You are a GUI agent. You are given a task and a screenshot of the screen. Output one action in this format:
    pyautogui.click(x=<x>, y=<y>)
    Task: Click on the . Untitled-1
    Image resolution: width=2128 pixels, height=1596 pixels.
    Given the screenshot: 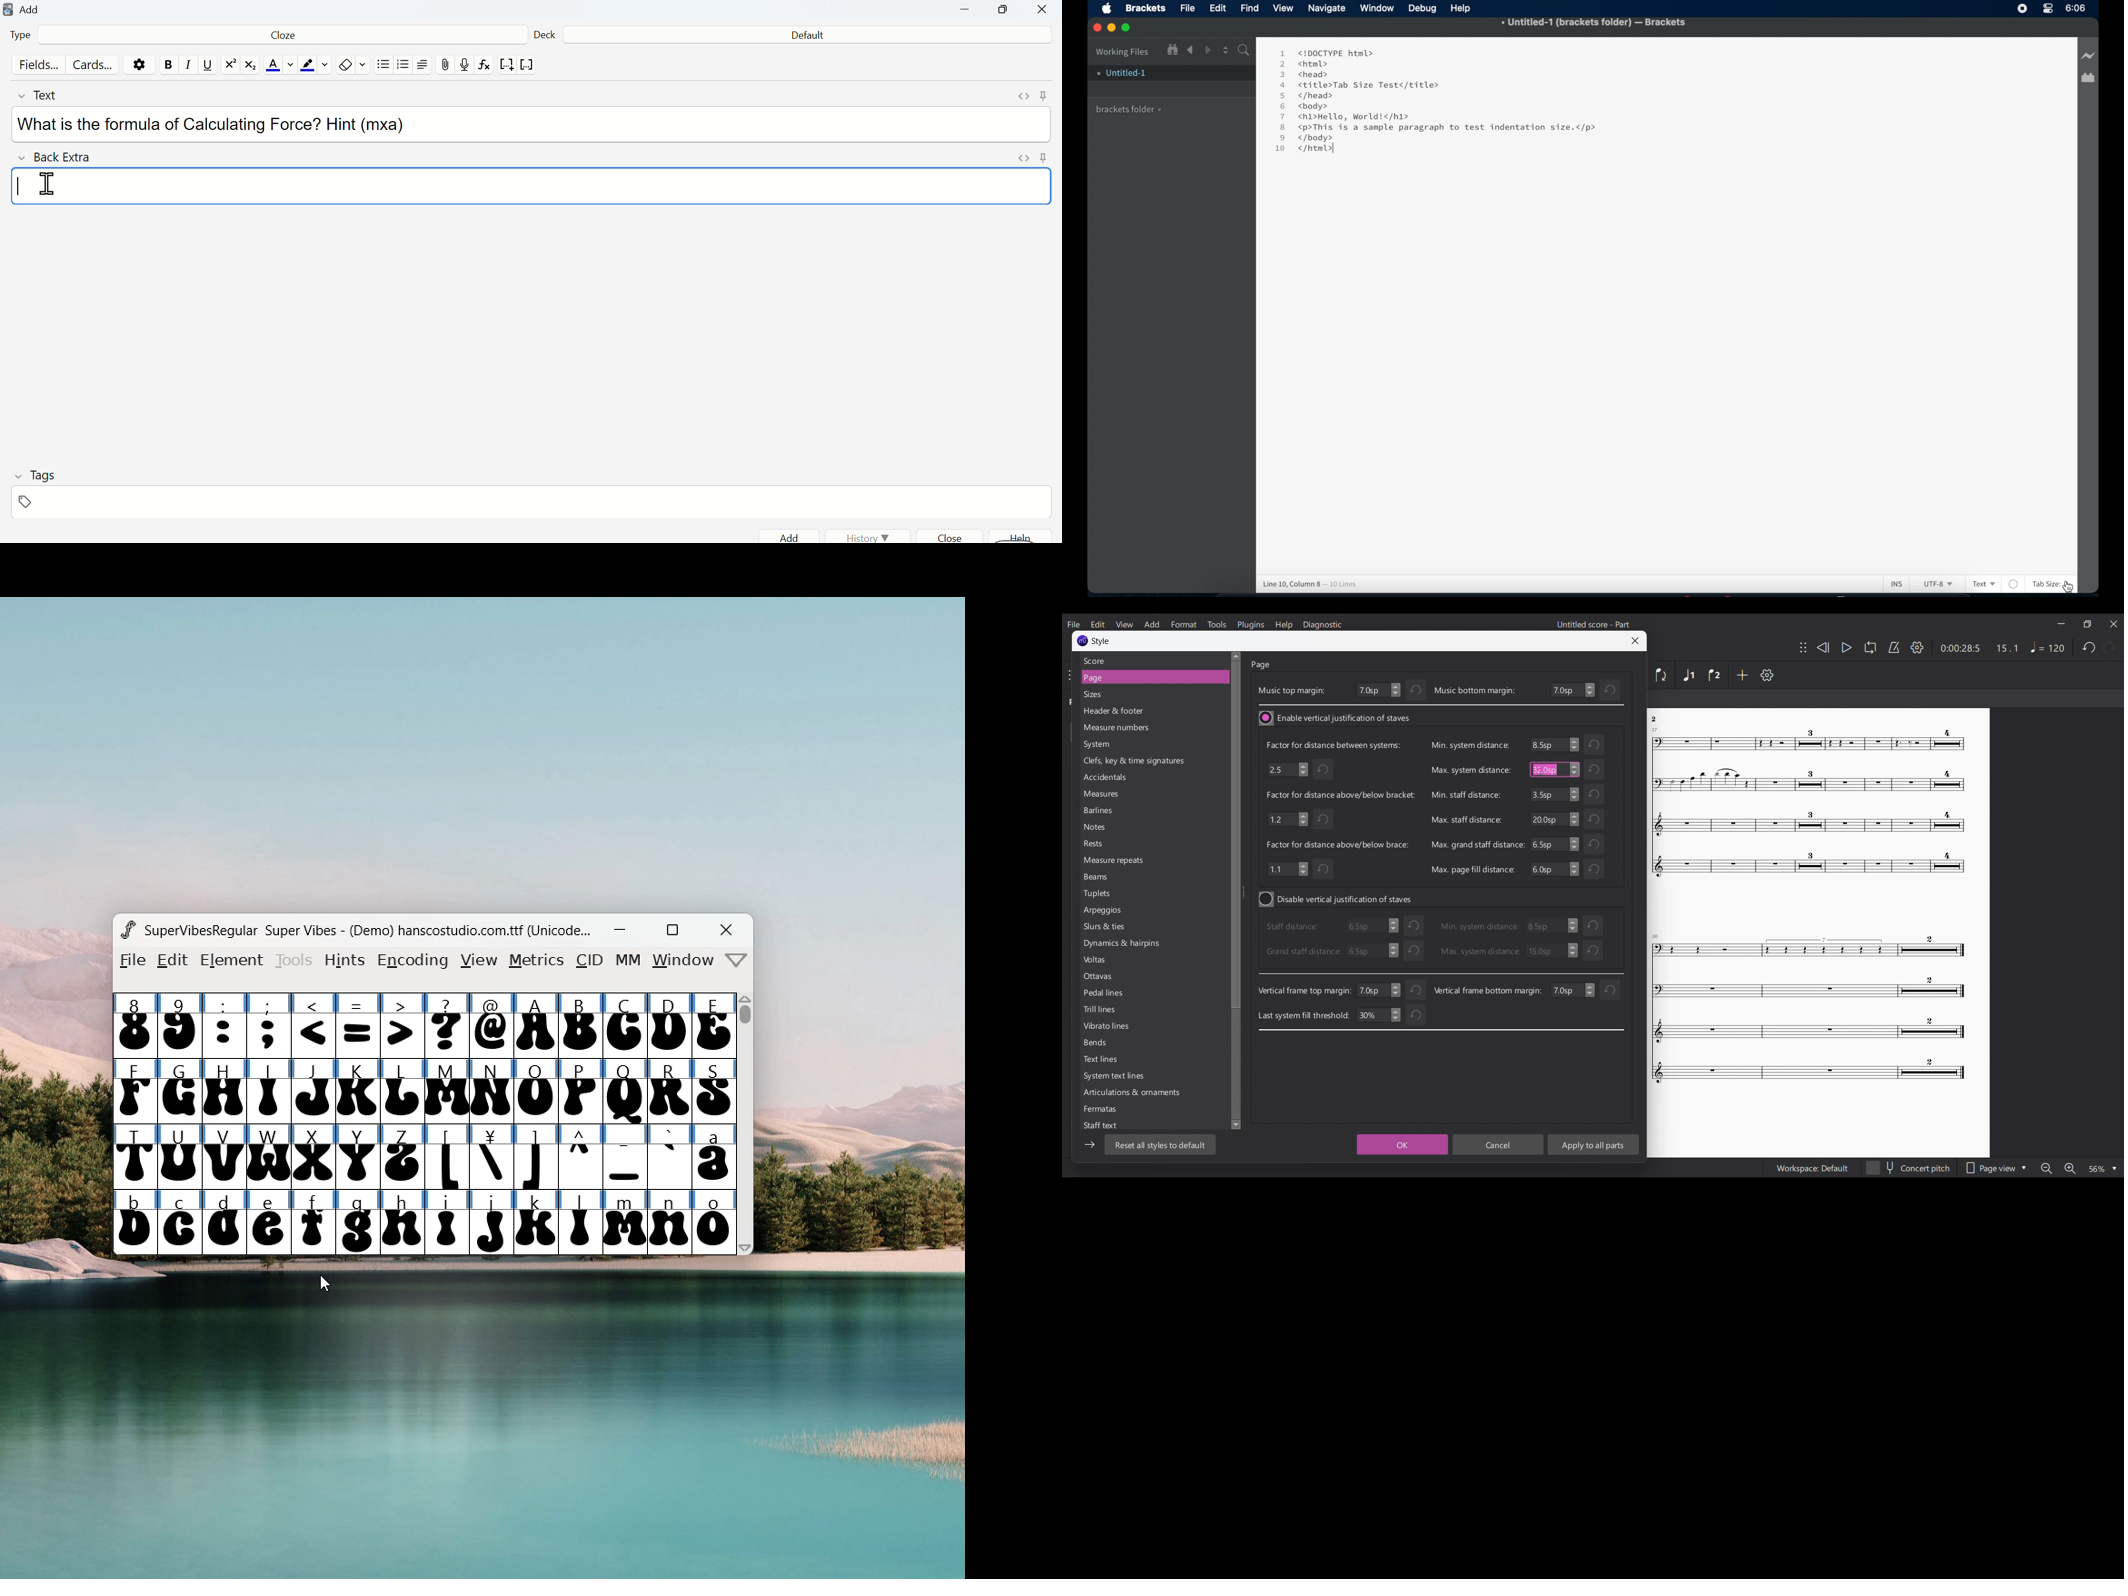 What is the action you would take?
    pyautogui.click(x=1121, y=73)
    